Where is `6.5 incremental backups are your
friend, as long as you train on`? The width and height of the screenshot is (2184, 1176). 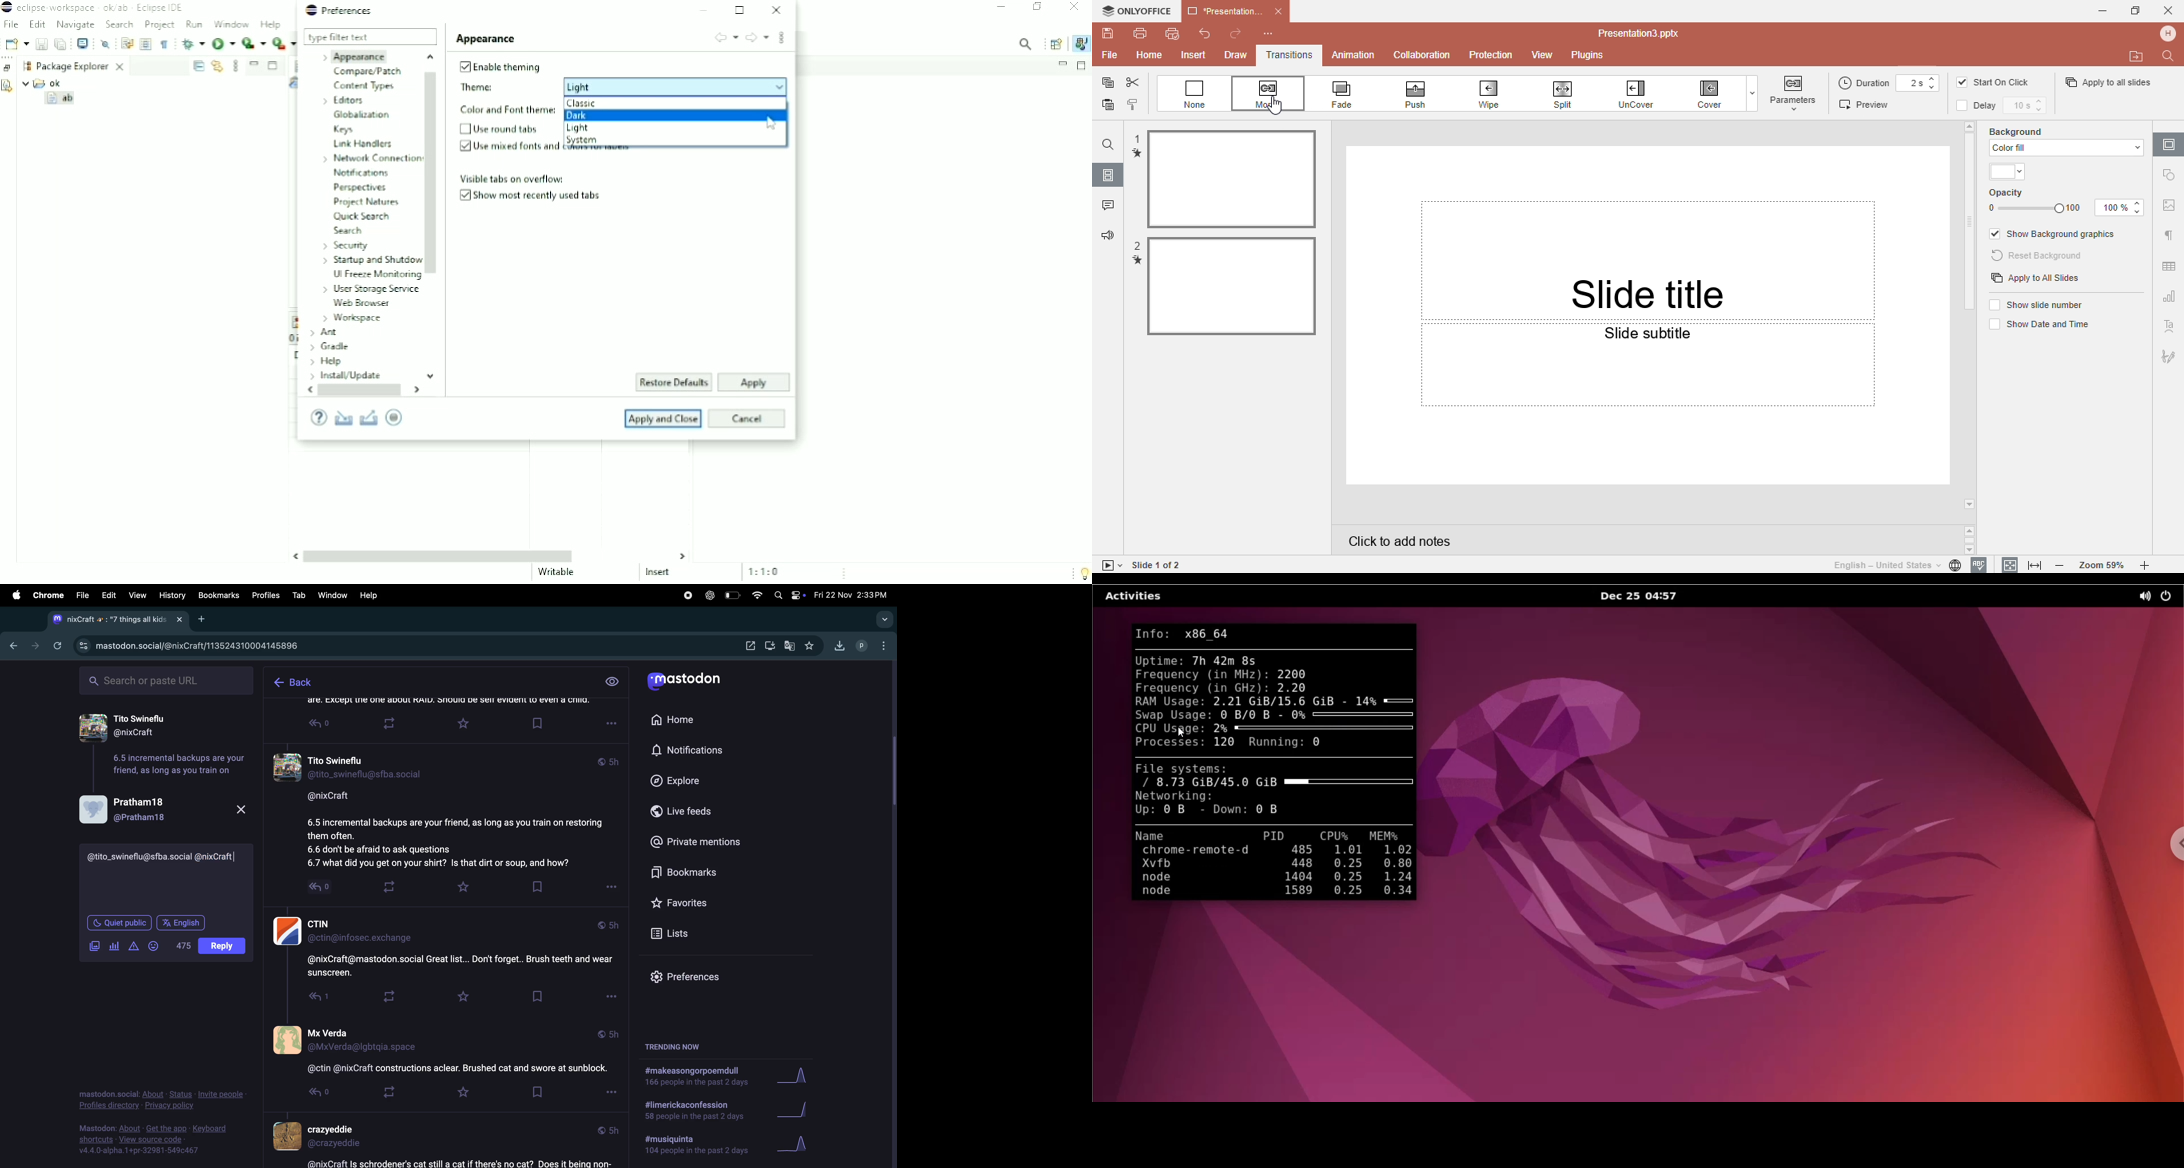
6.5 incremental backups are your
friend, as long as you train on is located at coordinates (178, 765).